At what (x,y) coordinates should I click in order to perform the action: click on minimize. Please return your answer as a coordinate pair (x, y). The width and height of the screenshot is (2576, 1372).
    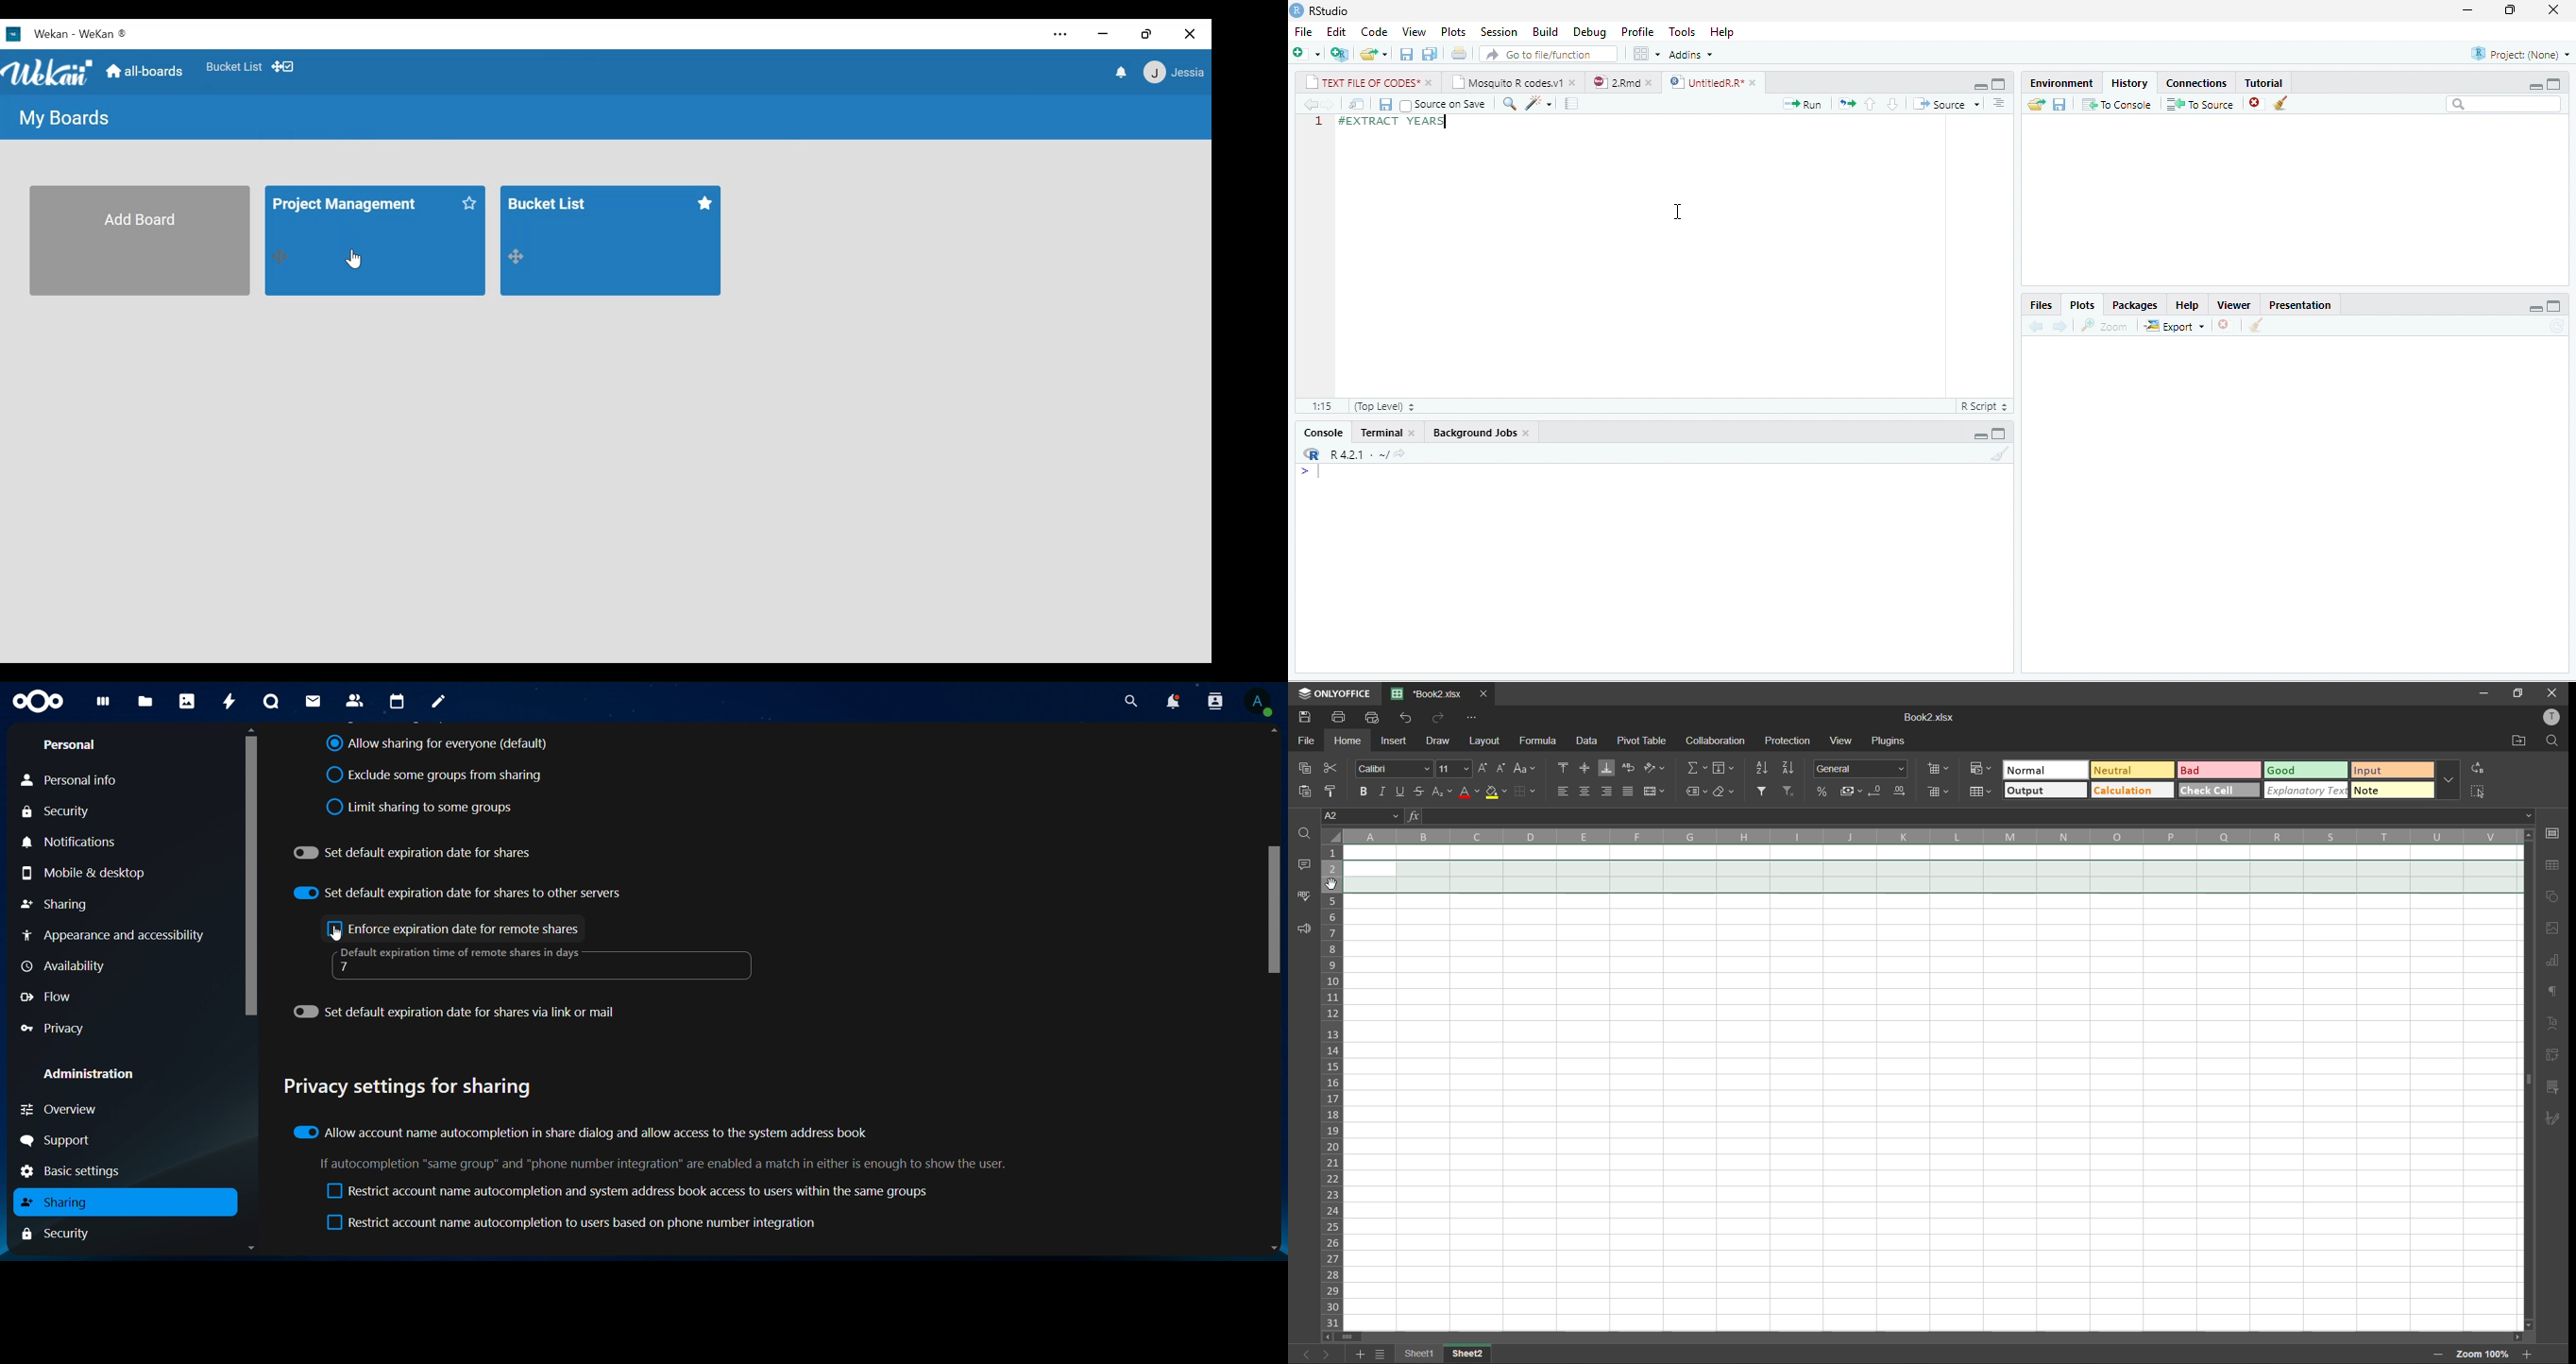
    Looking at the image, I should click on (2535, 308).